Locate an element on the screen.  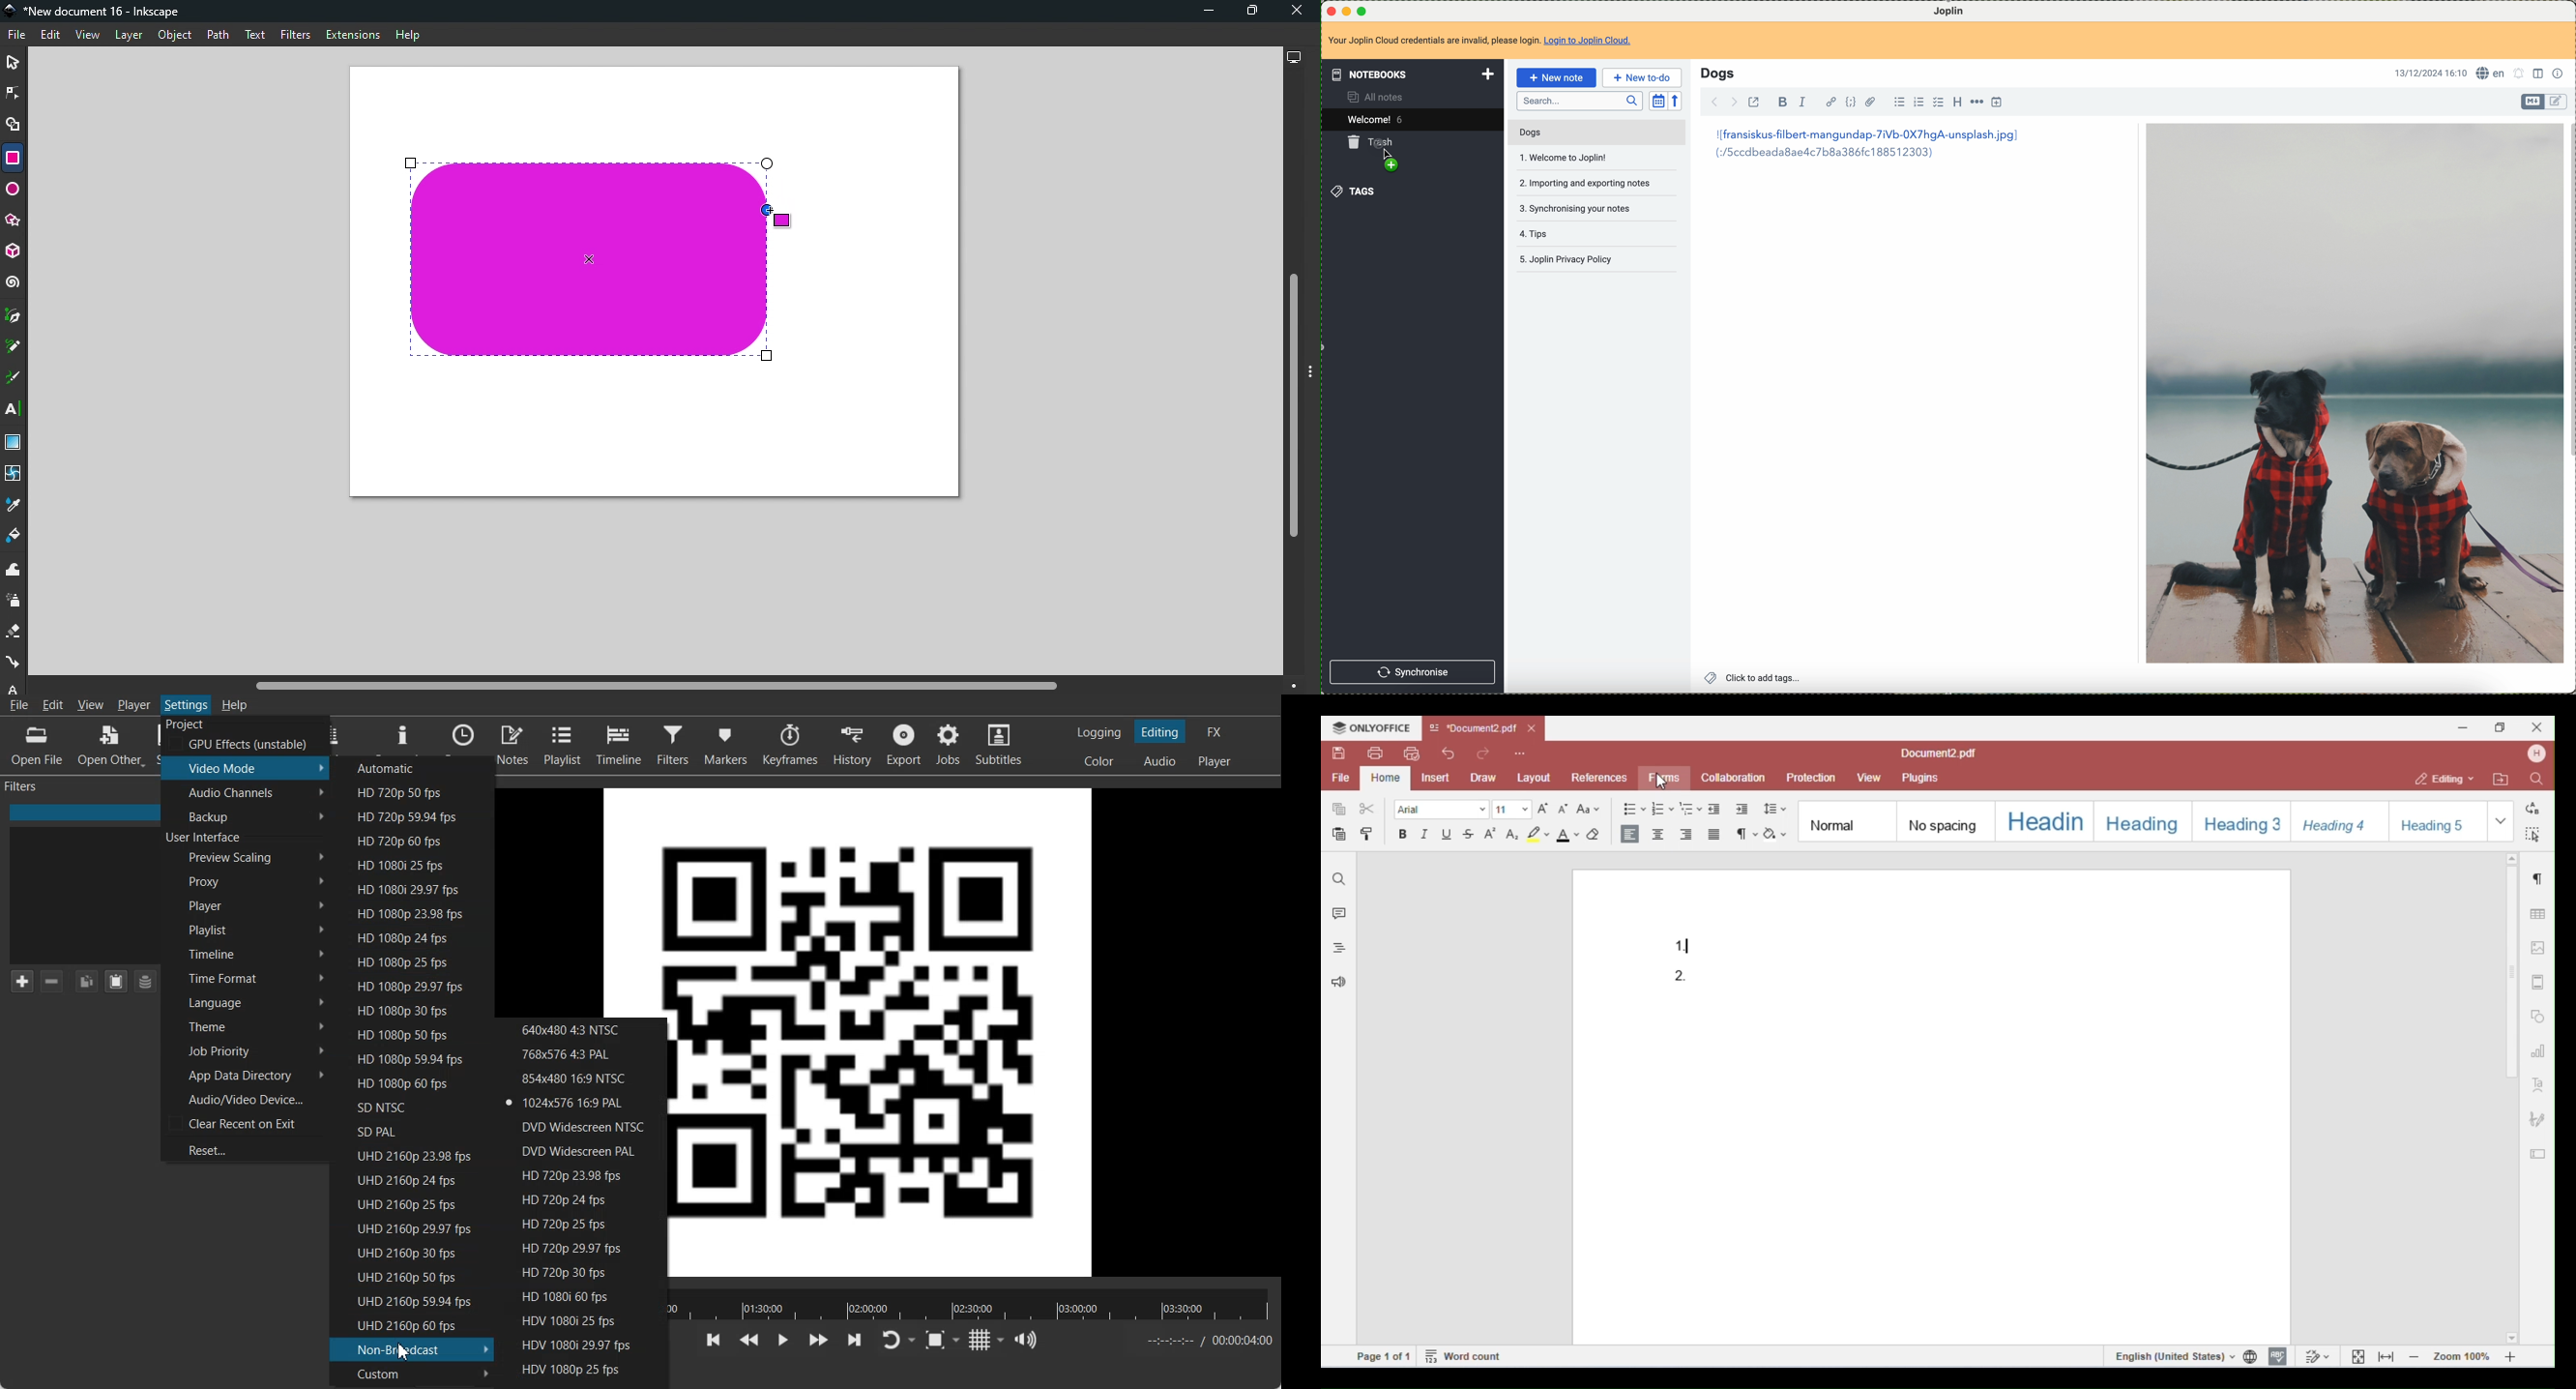
foward is located at coordinates (1736, 101).